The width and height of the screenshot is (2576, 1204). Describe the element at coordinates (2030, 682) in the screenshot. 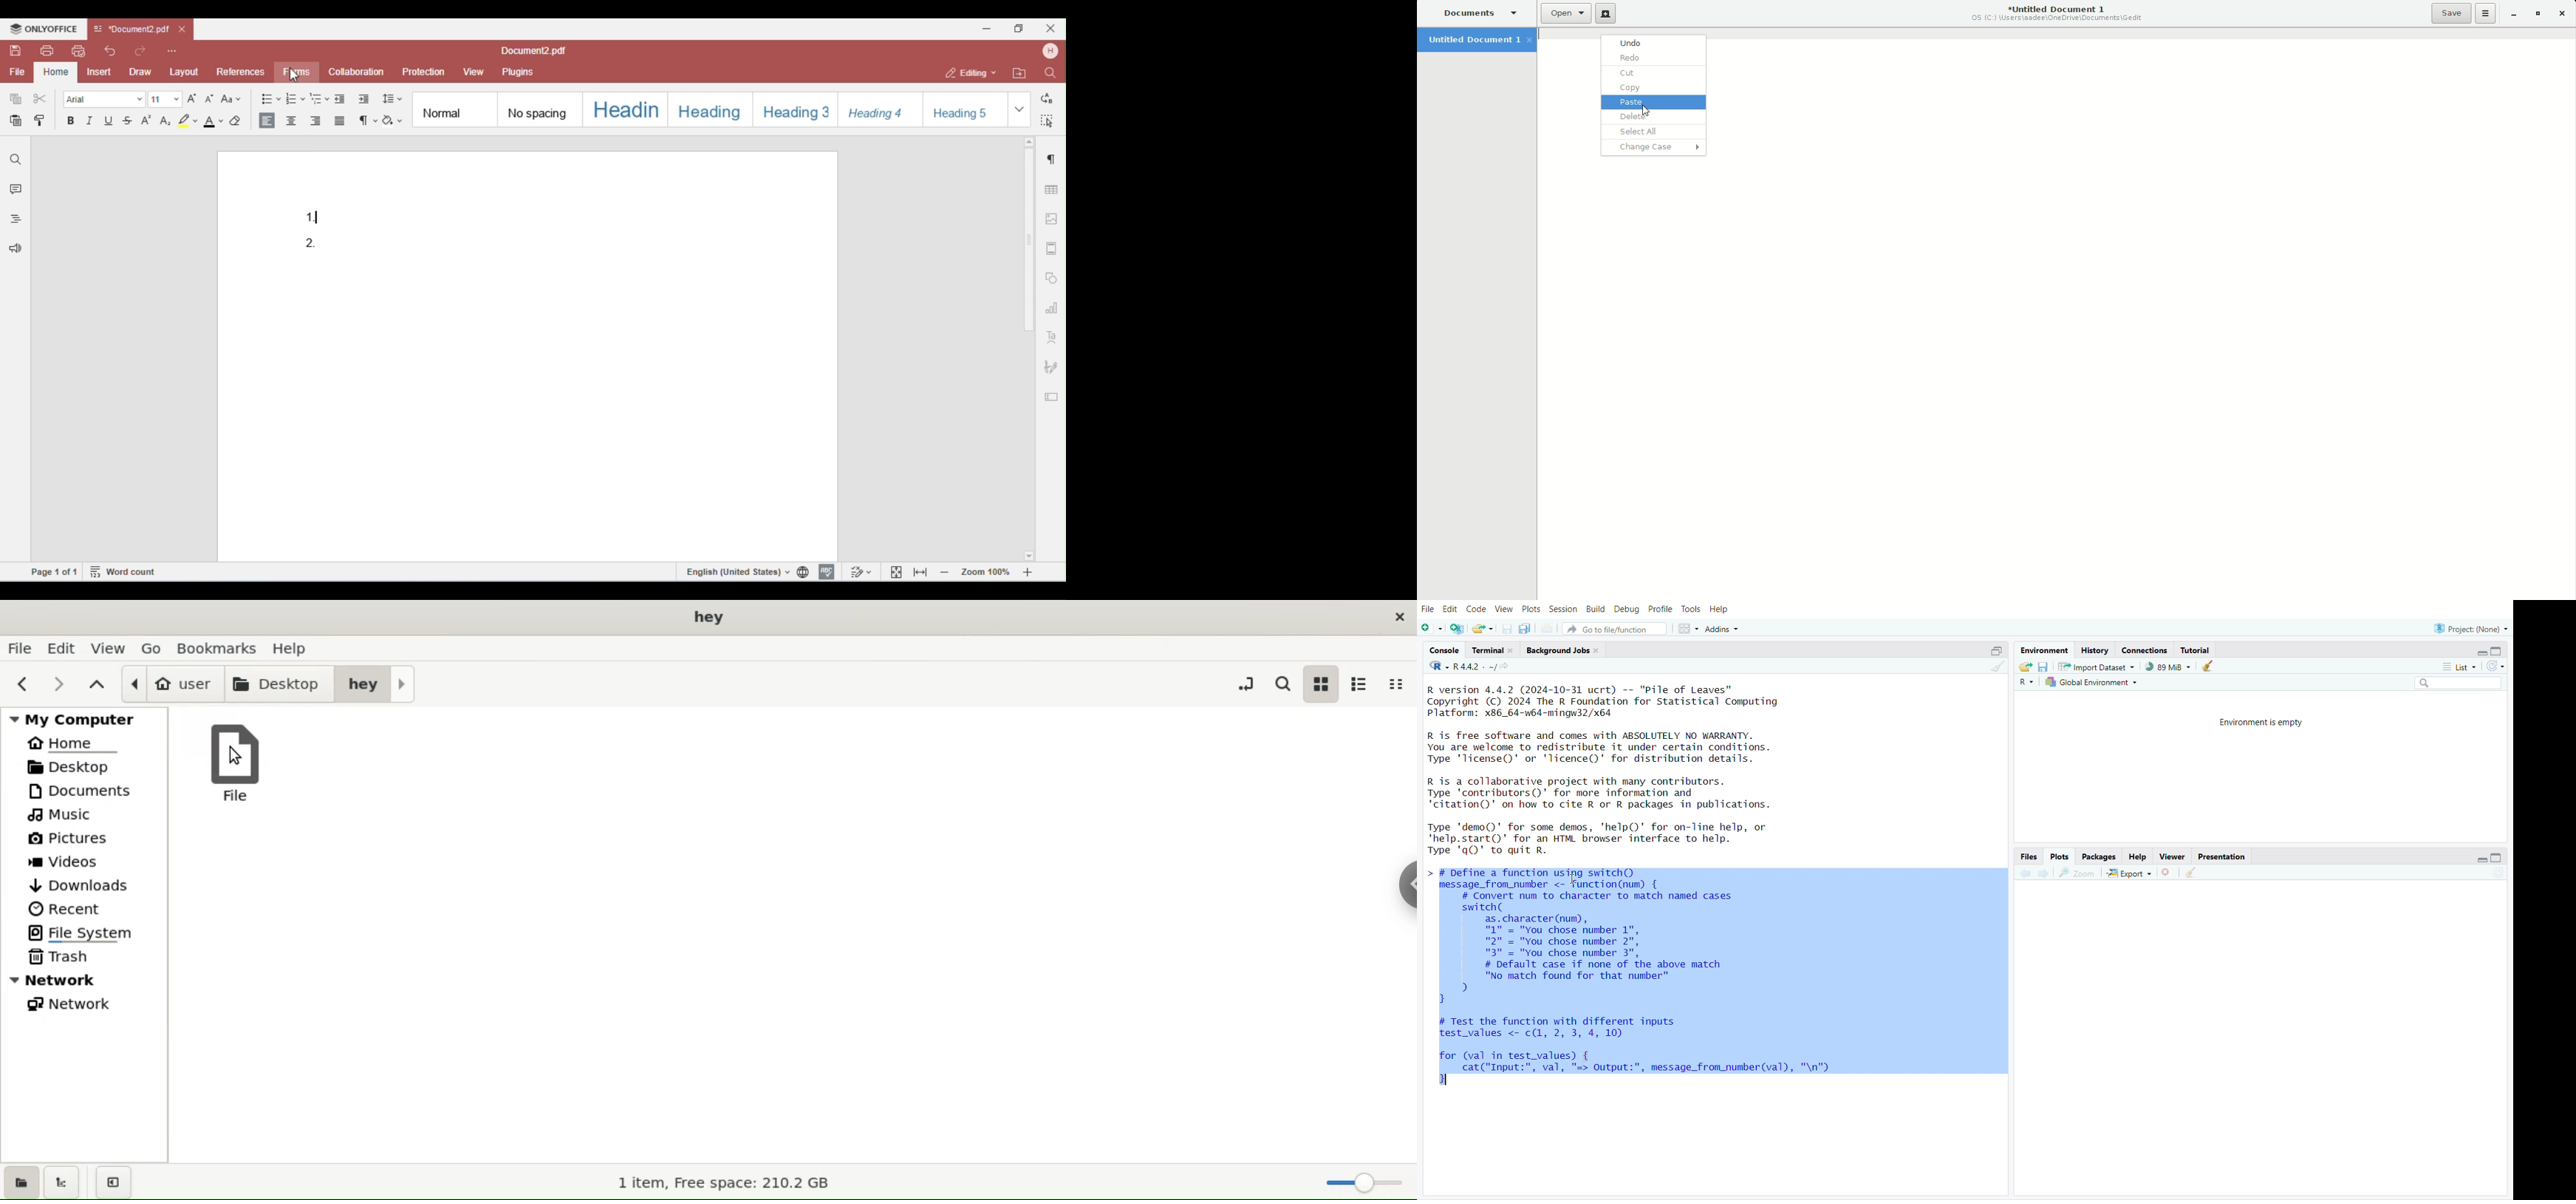

I see `R` at that location.